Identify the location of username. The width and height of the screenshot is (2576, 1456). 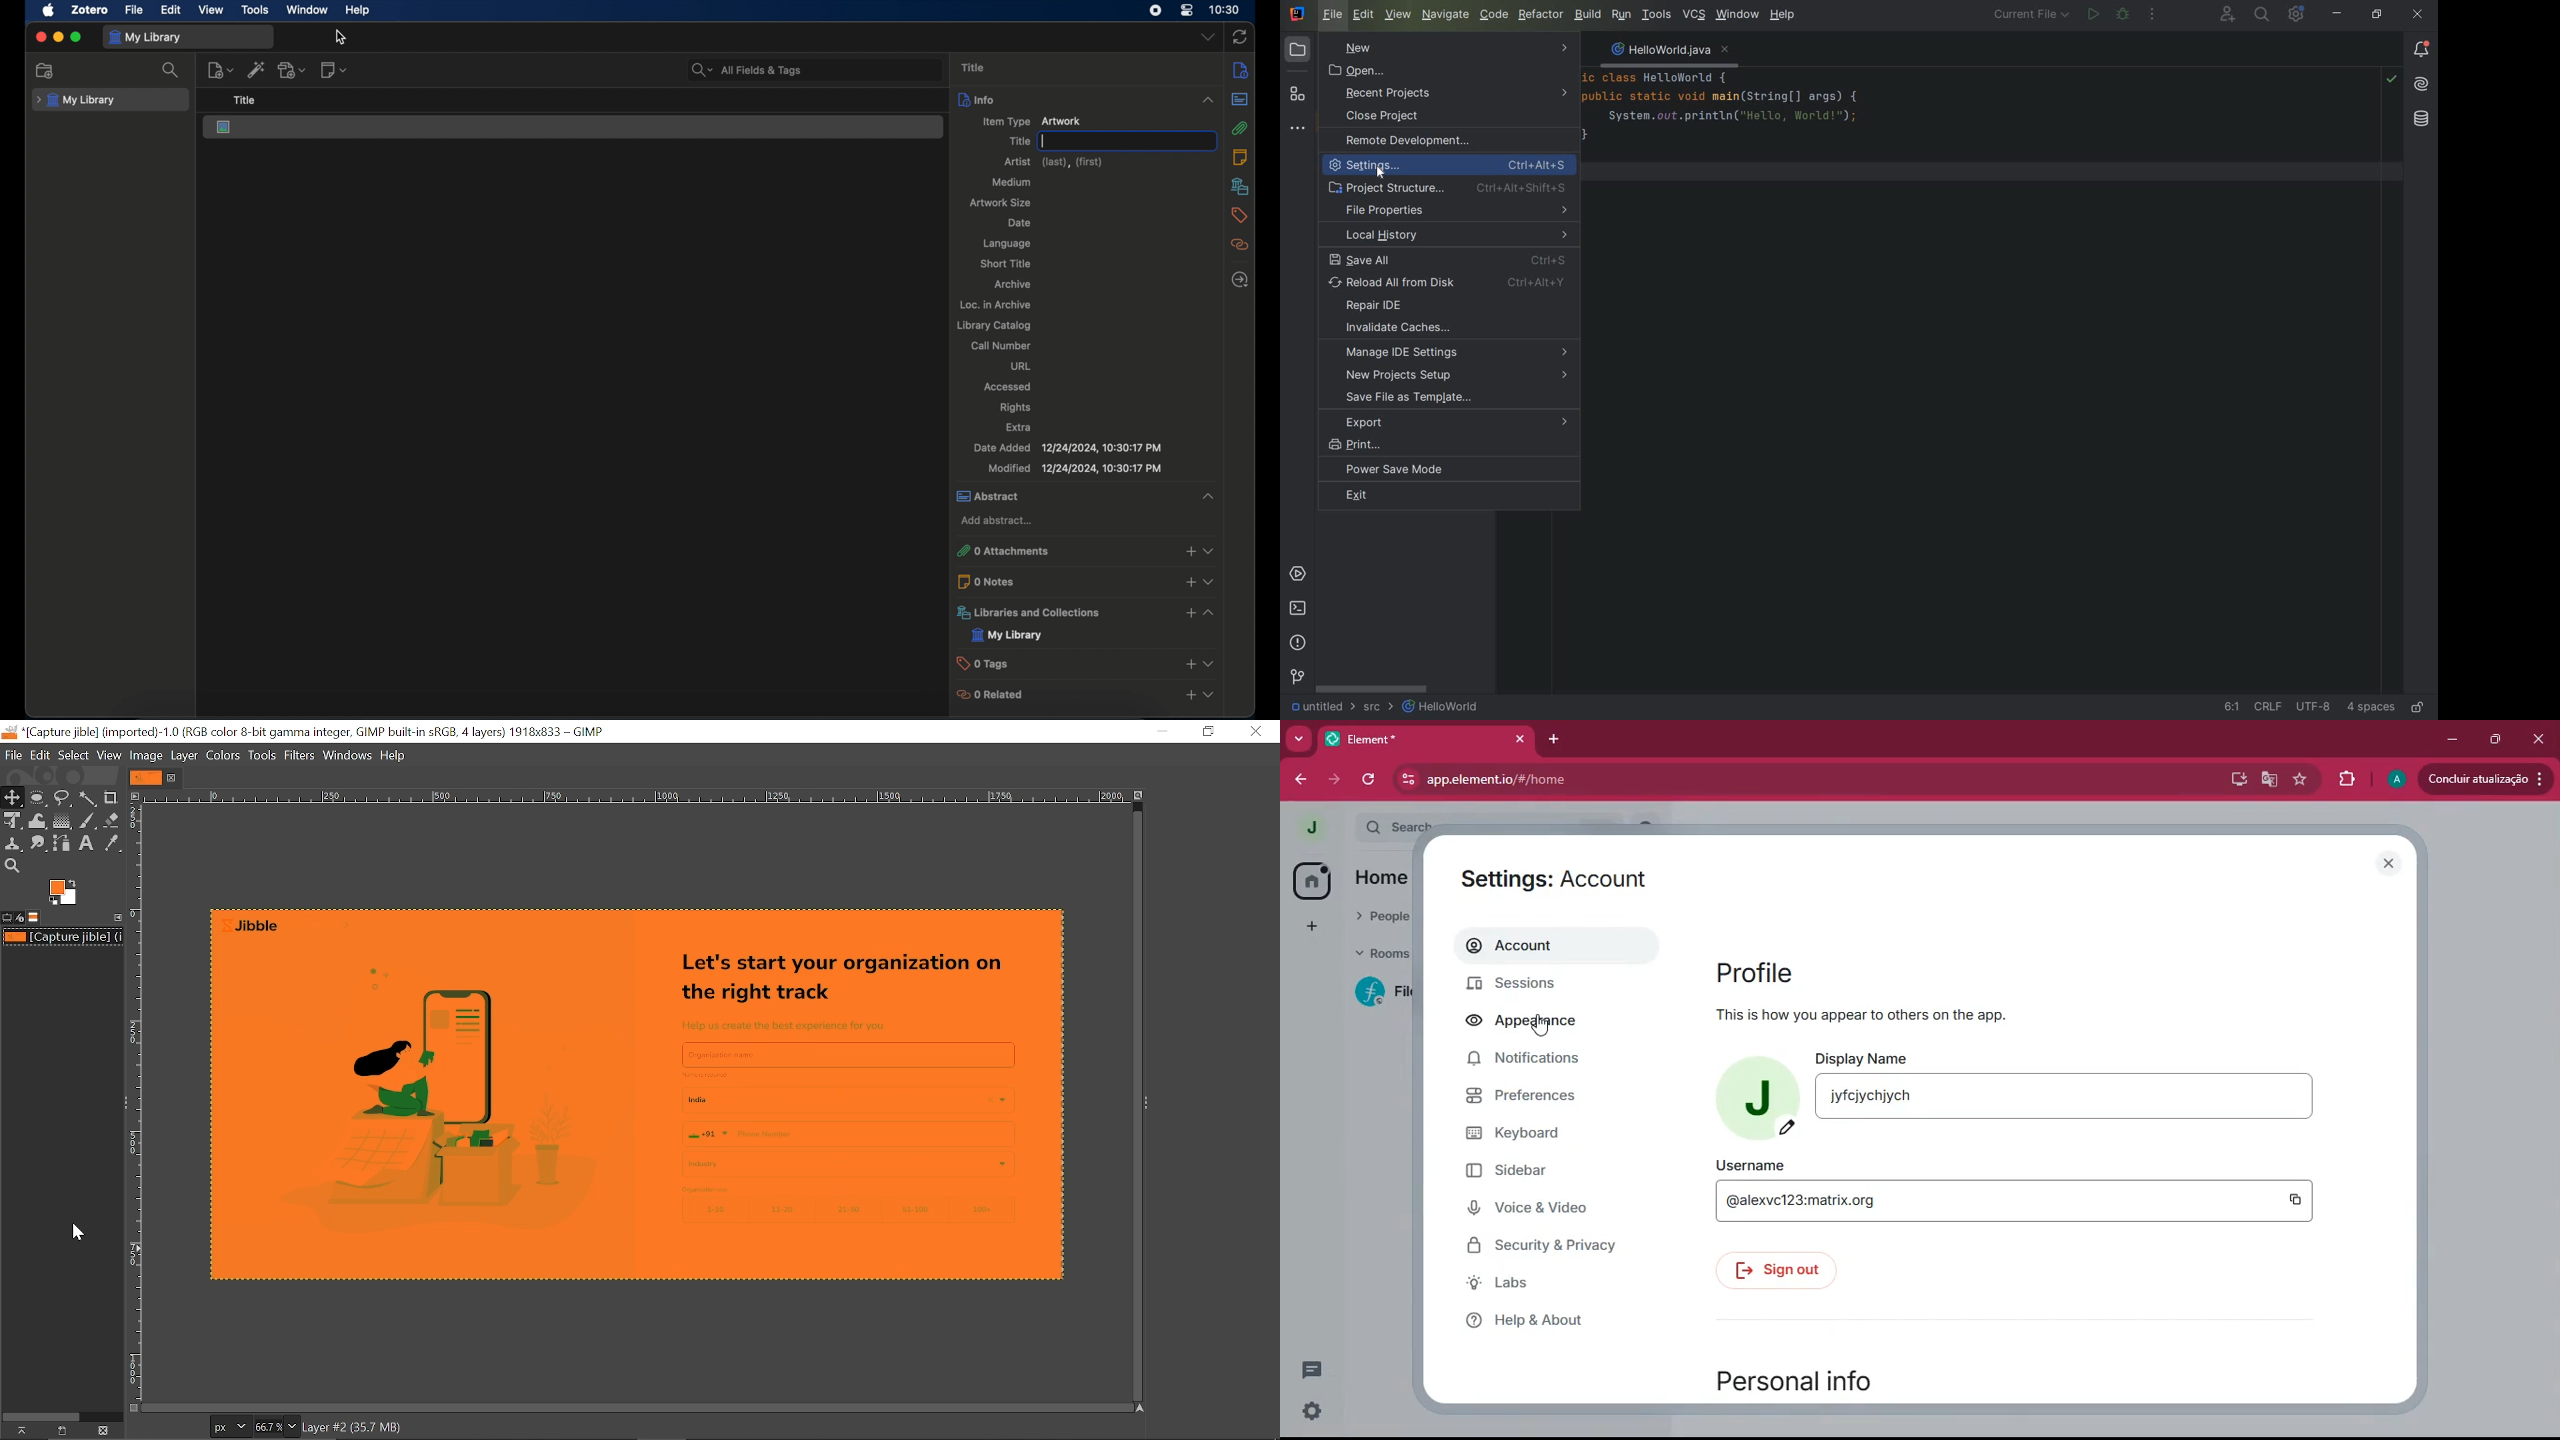
(2032, 1204).